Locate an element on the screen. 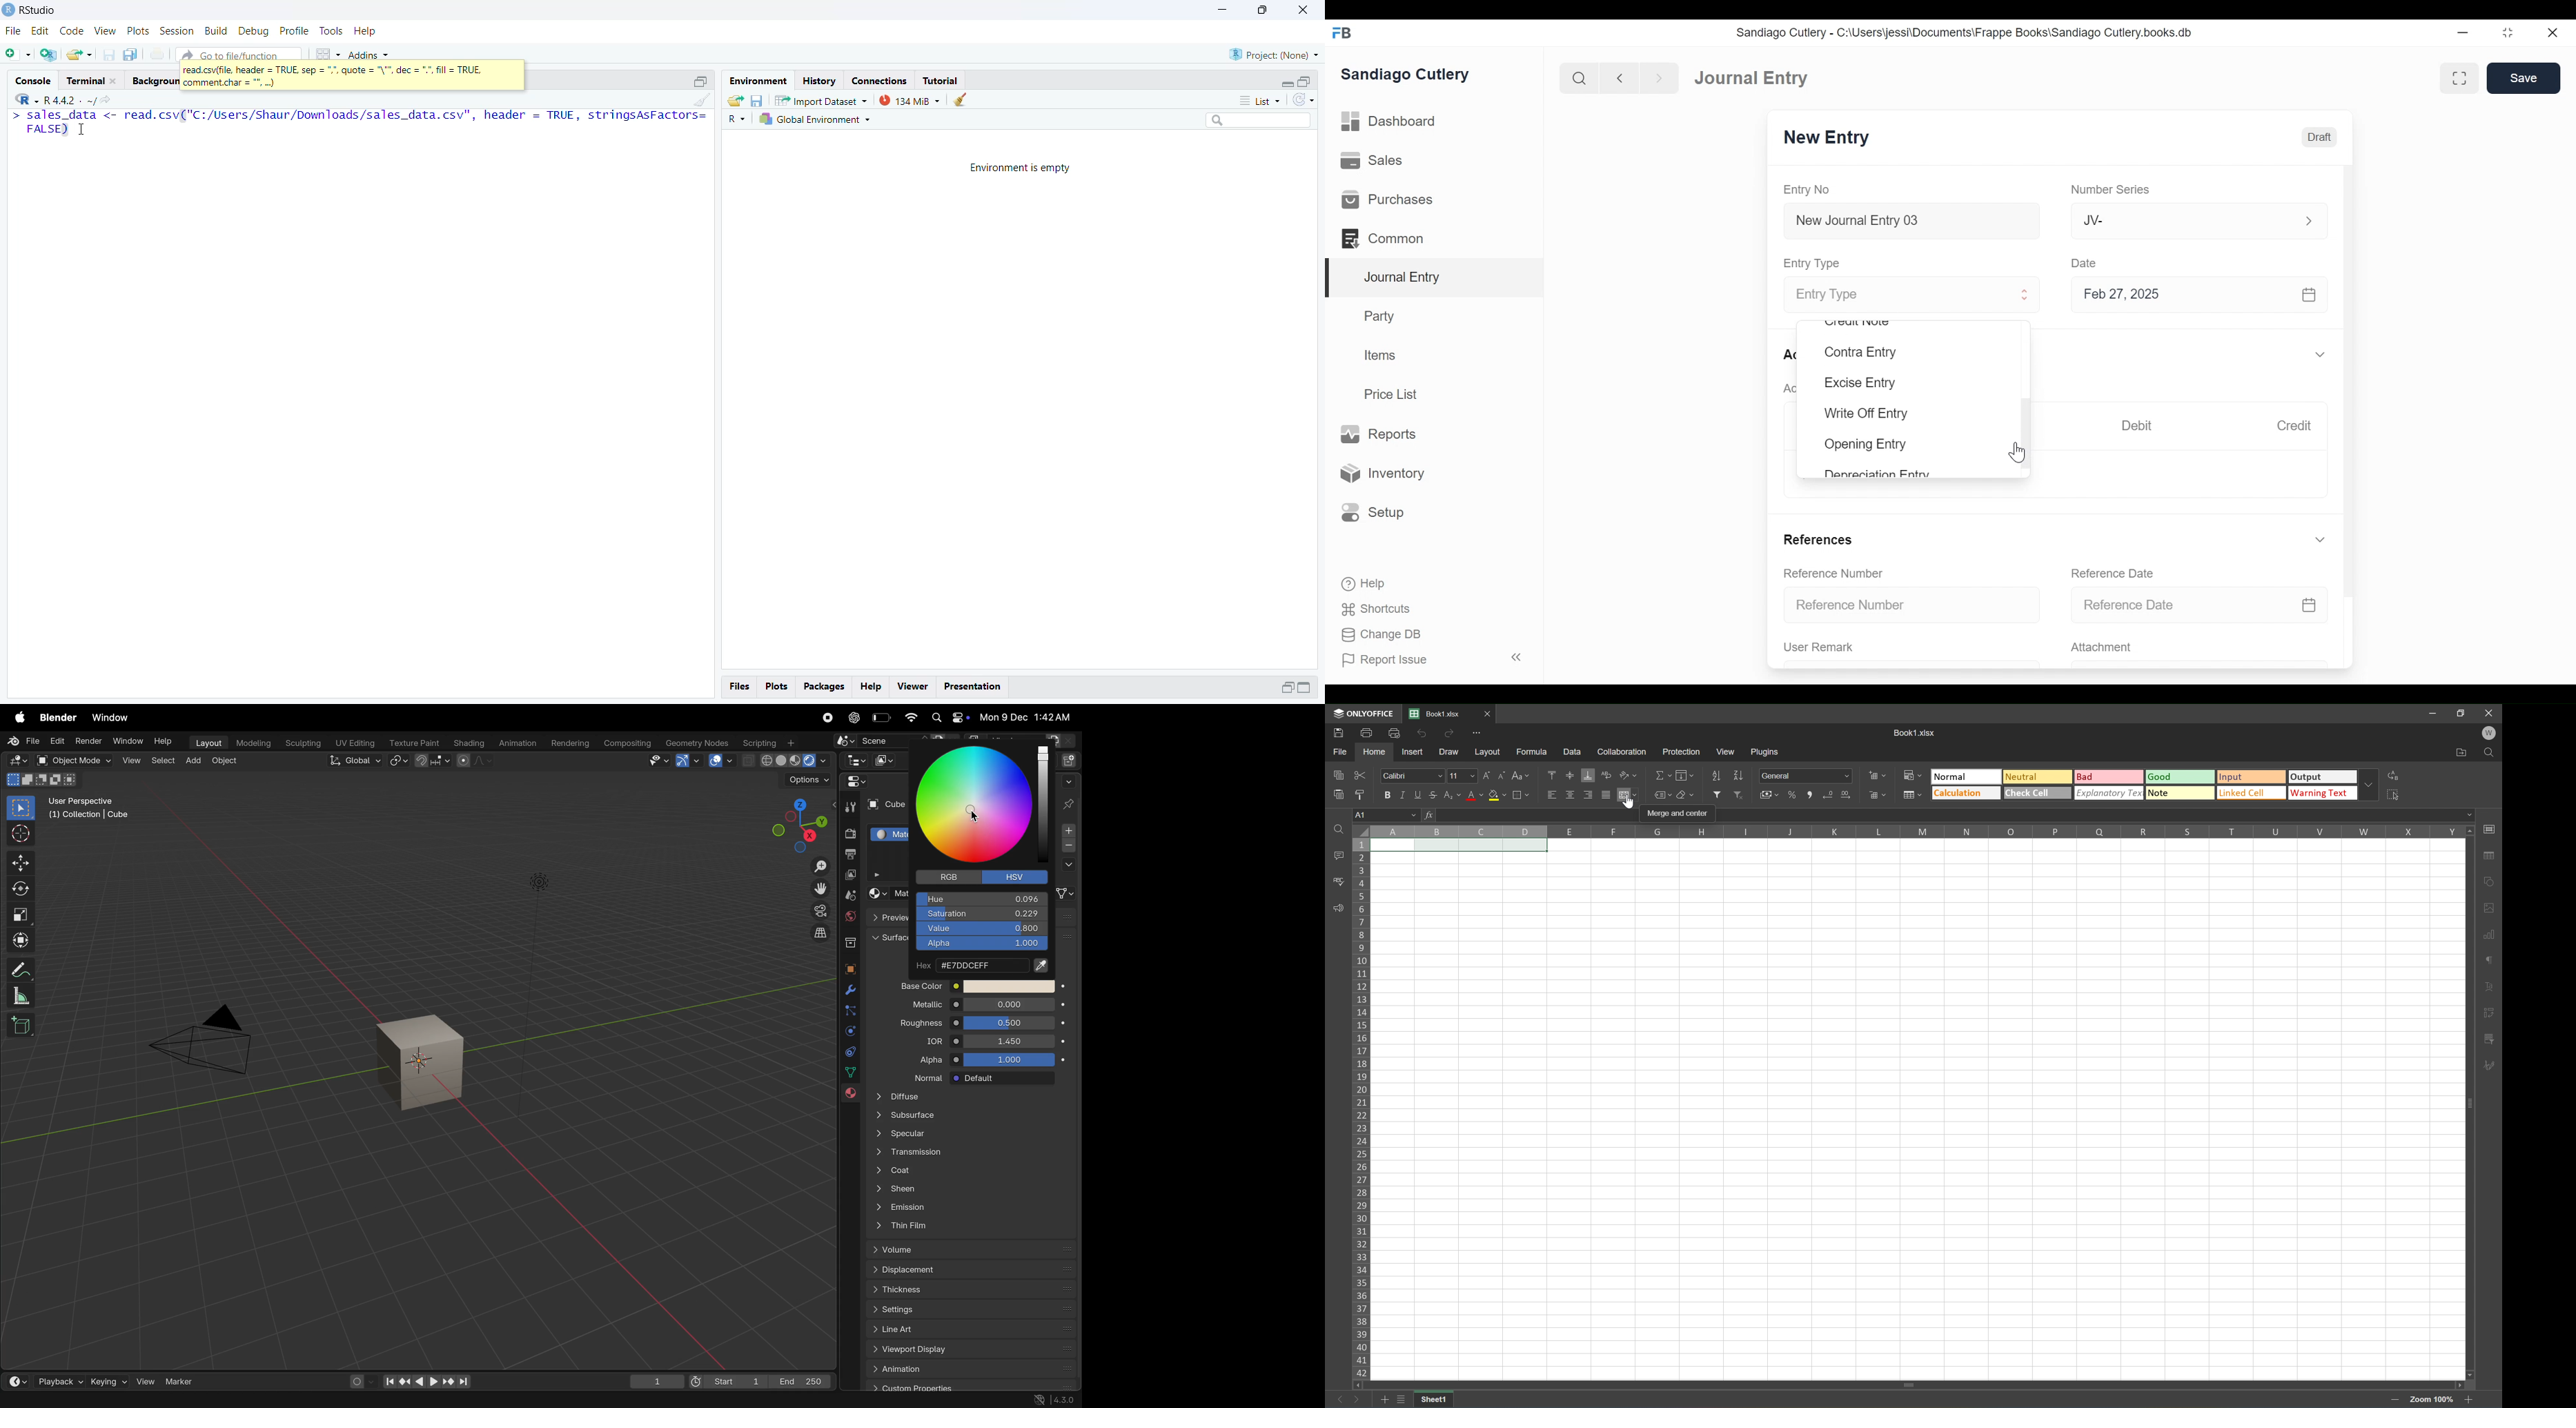  Tutorial is located at coordinates (939, 81).